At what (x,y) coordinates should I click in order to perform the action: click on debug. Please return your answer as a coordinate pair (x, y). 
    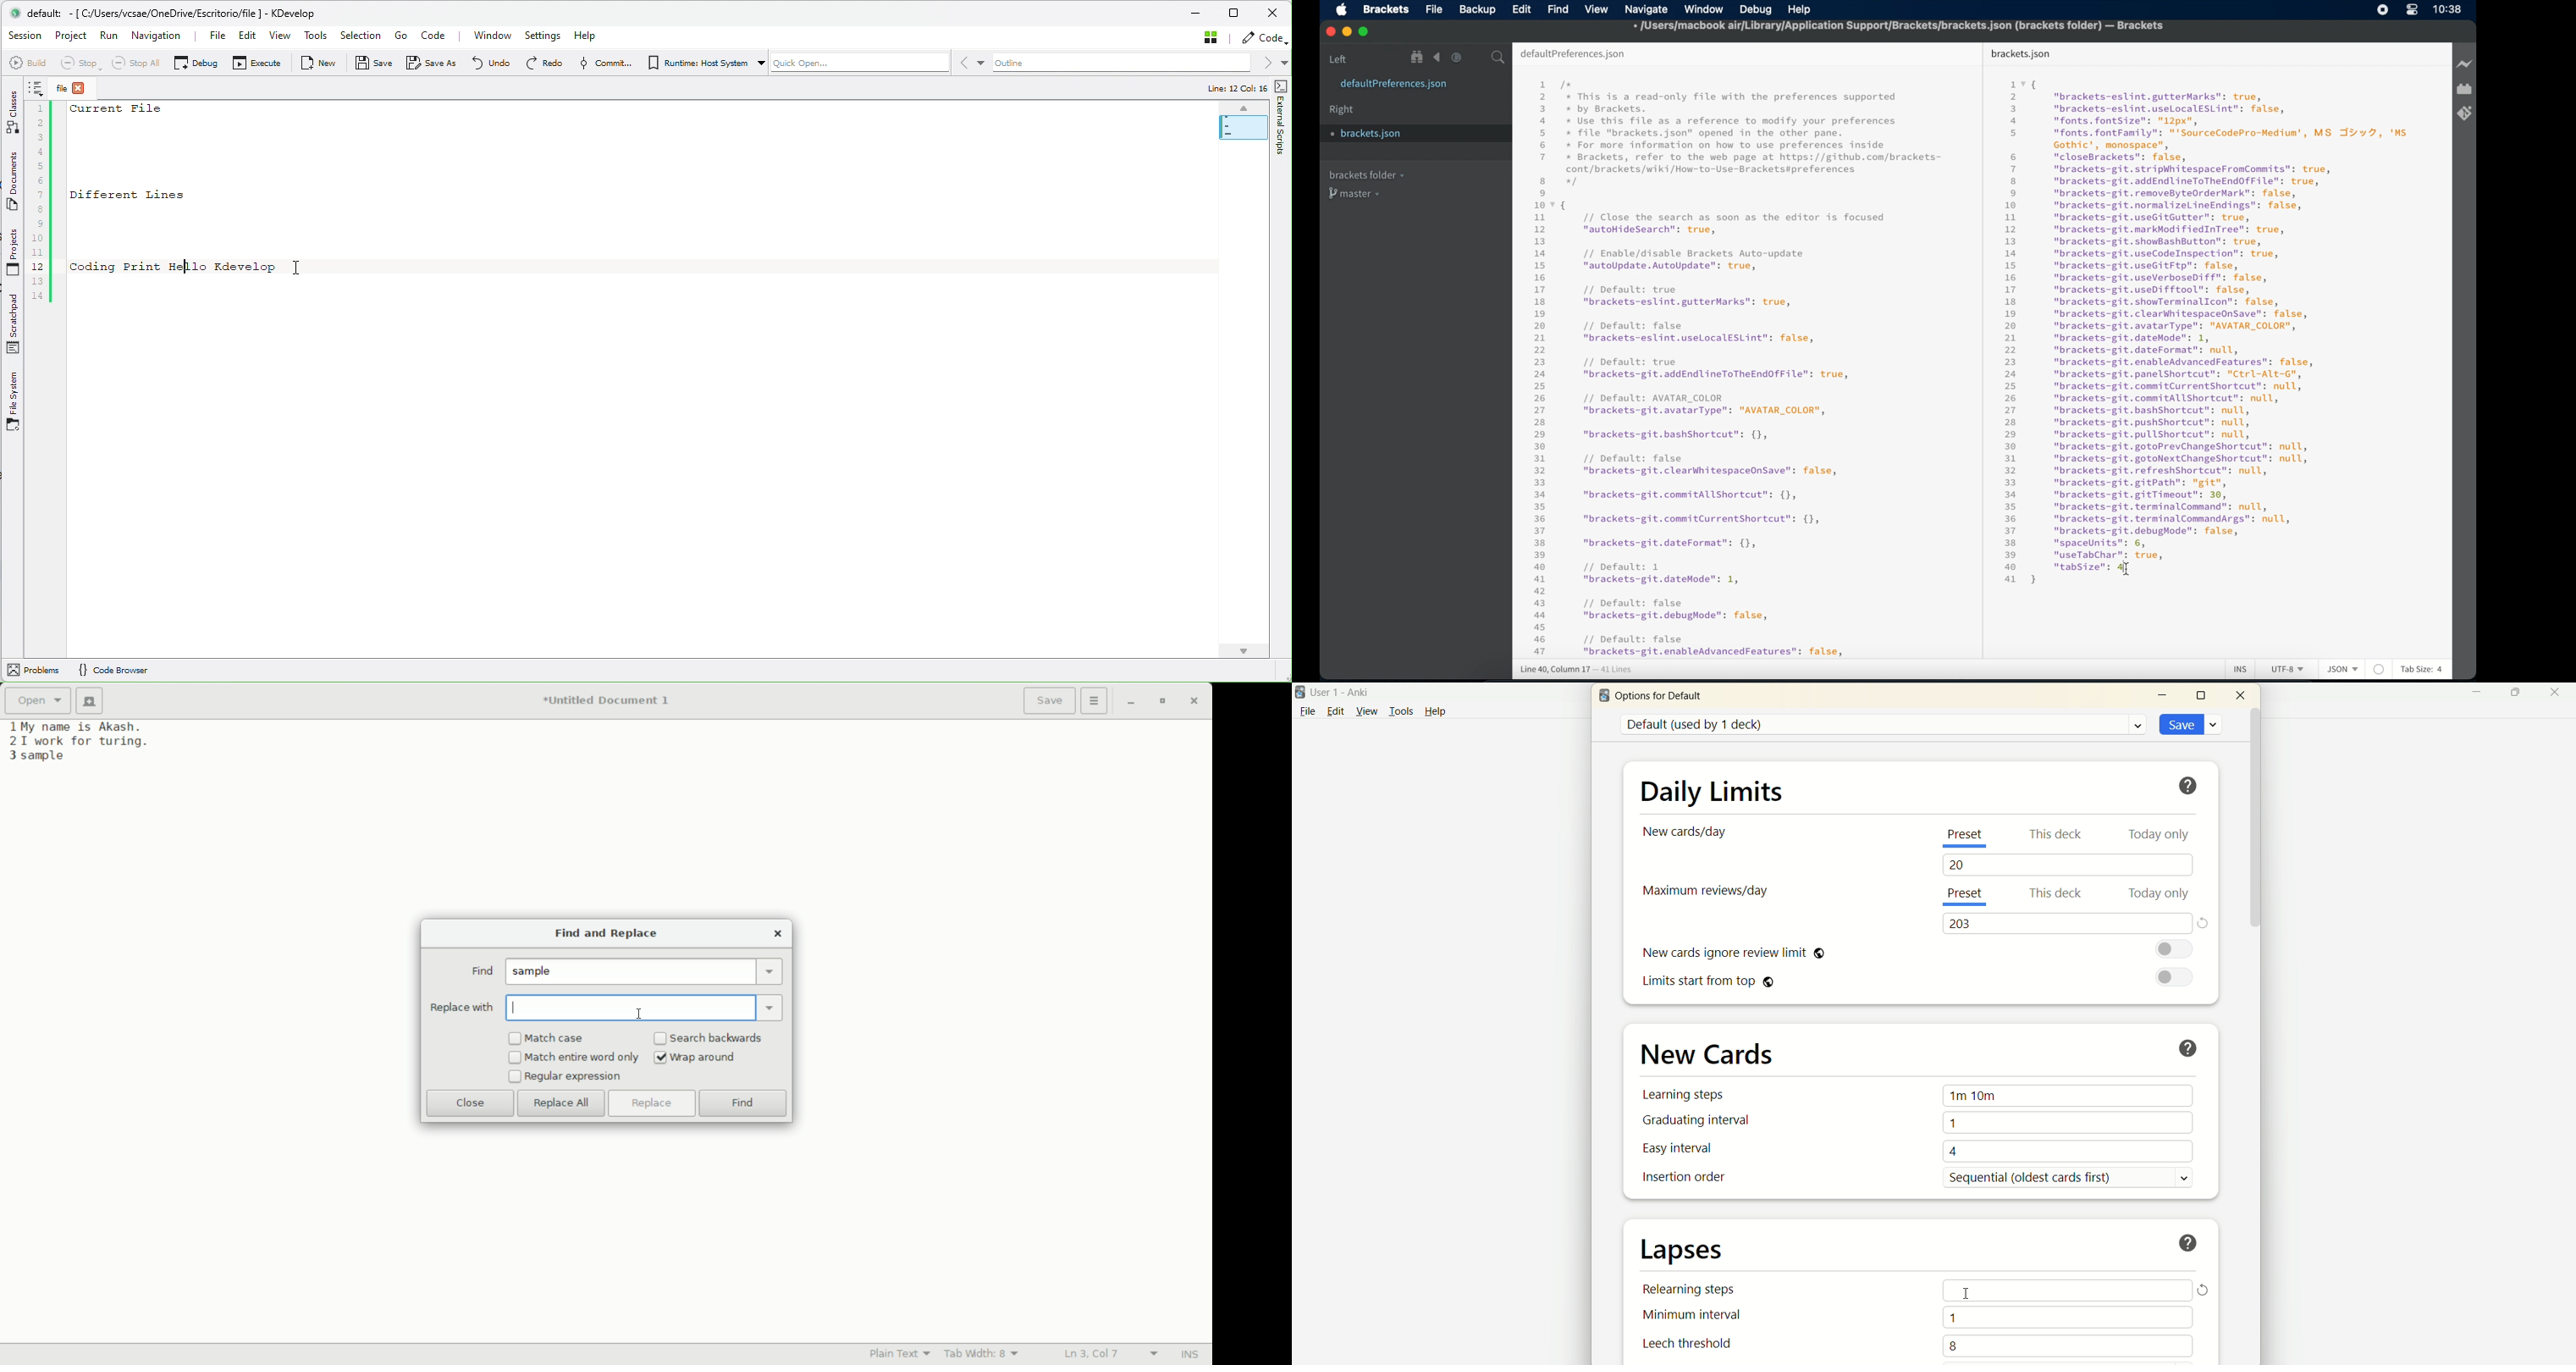
    Looking at the image, I should click on (1756, 9).